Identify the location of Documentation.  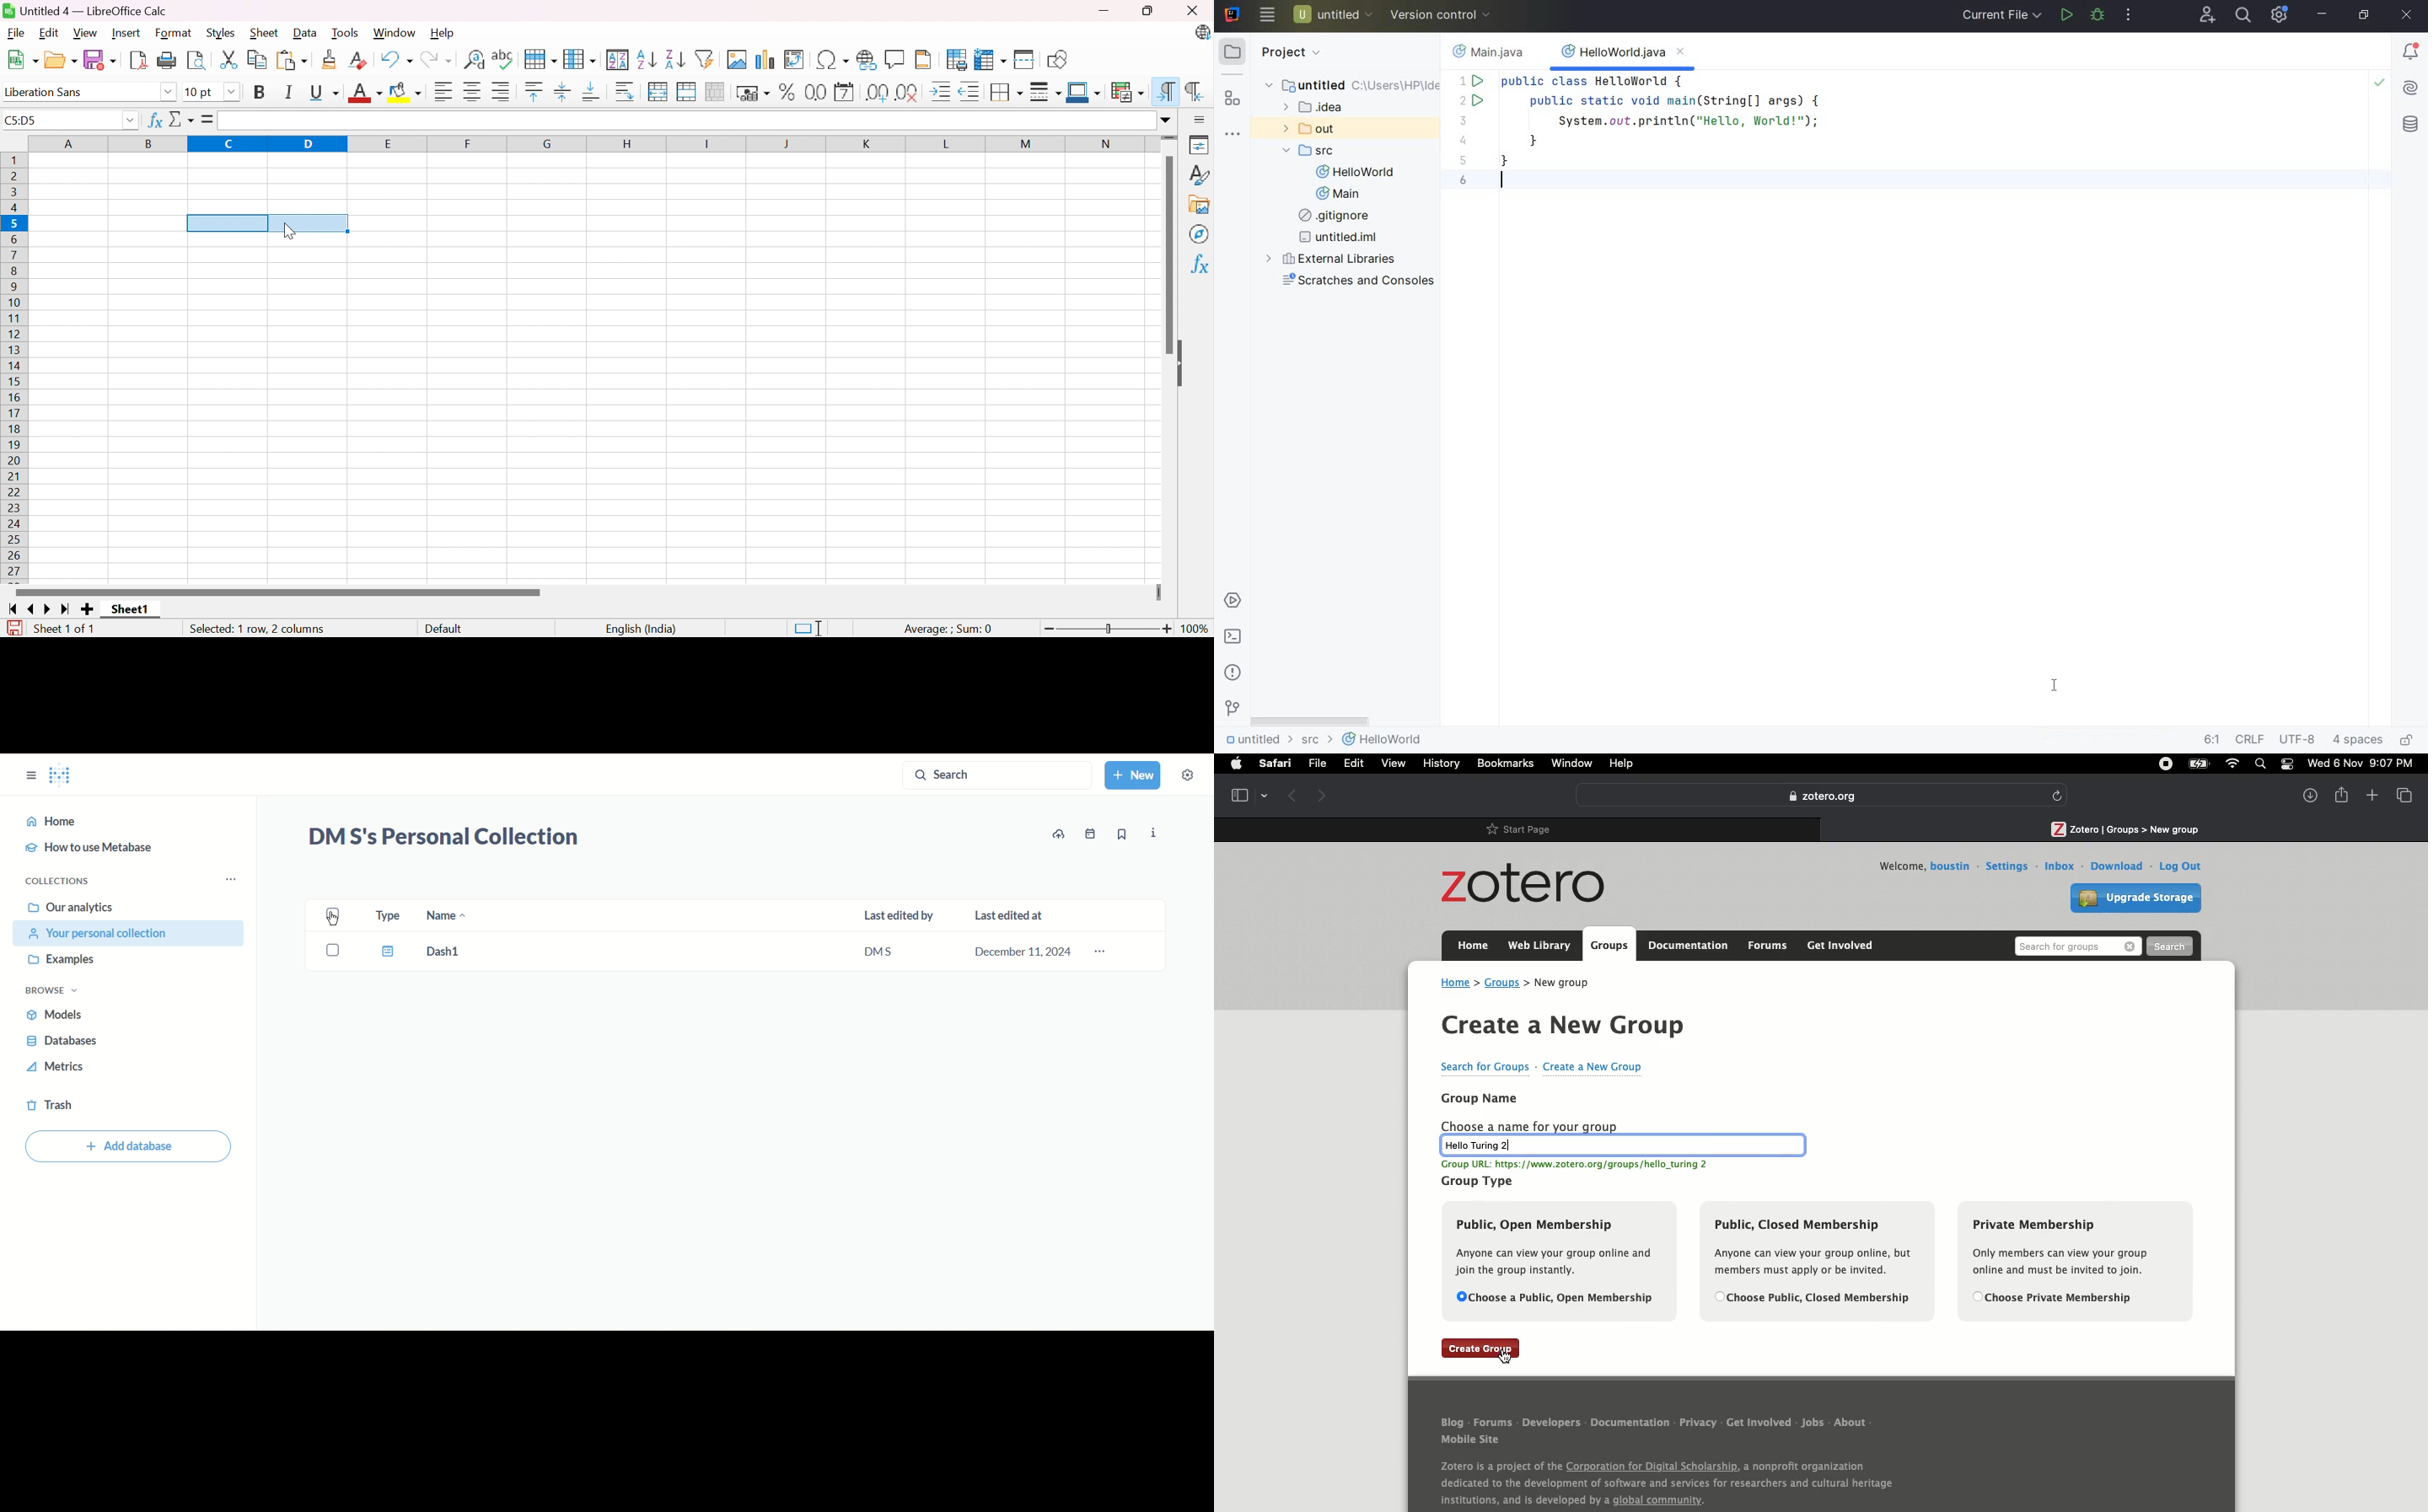
(1689, 946).